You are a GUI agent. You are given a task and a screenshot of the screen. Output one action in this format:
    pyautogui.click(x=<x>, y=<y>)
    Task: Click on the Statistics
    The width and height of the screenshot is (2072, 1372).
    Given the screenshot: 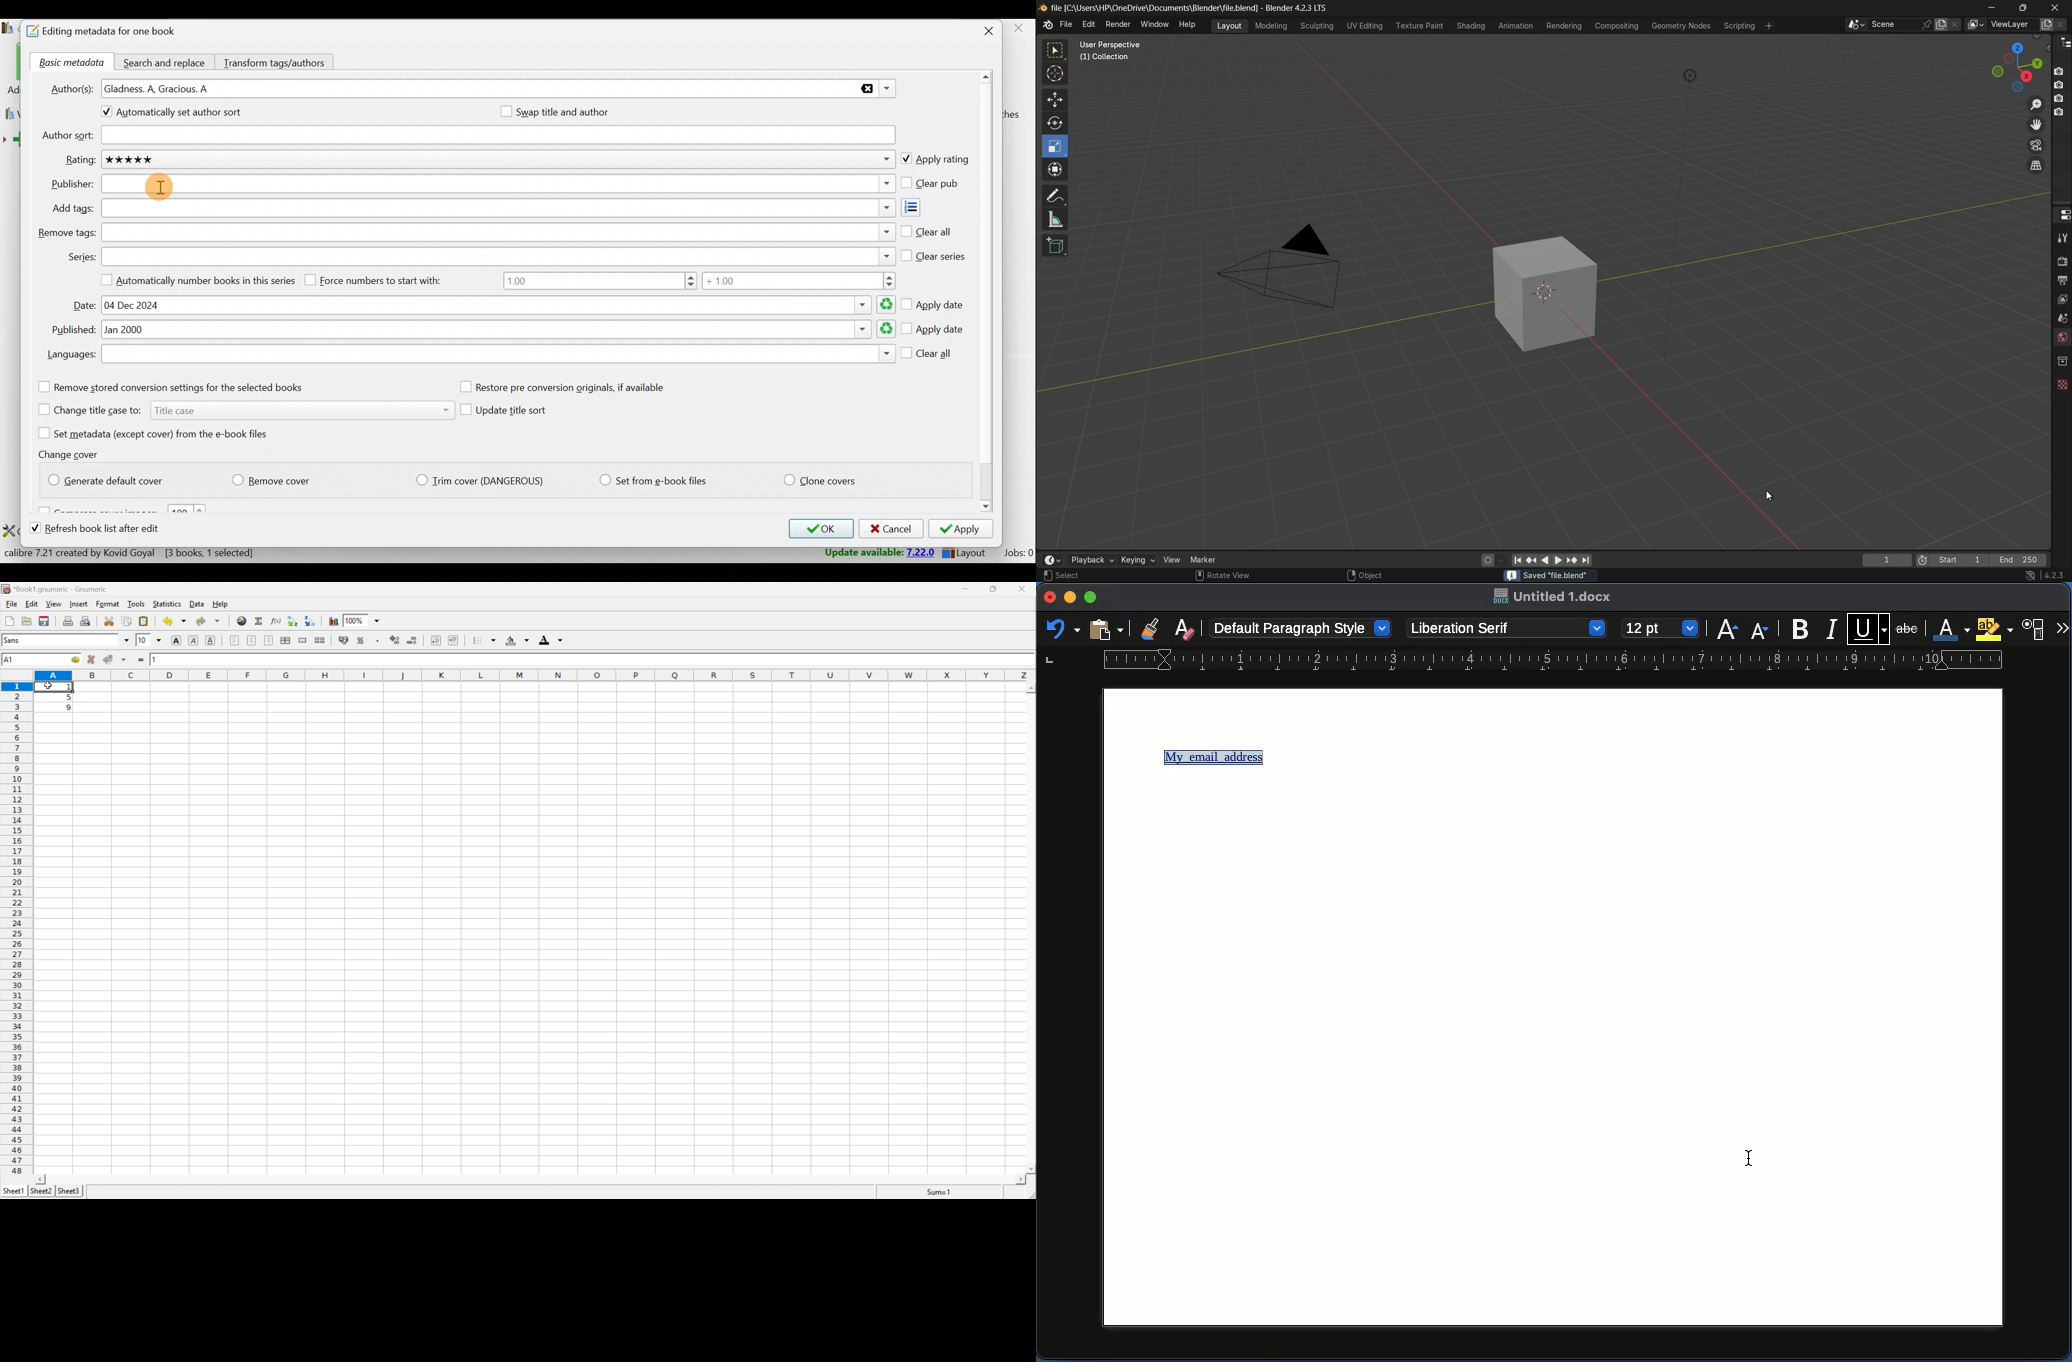 What is the action you would take?
    pyautogui.click(x=149, y=553)
    